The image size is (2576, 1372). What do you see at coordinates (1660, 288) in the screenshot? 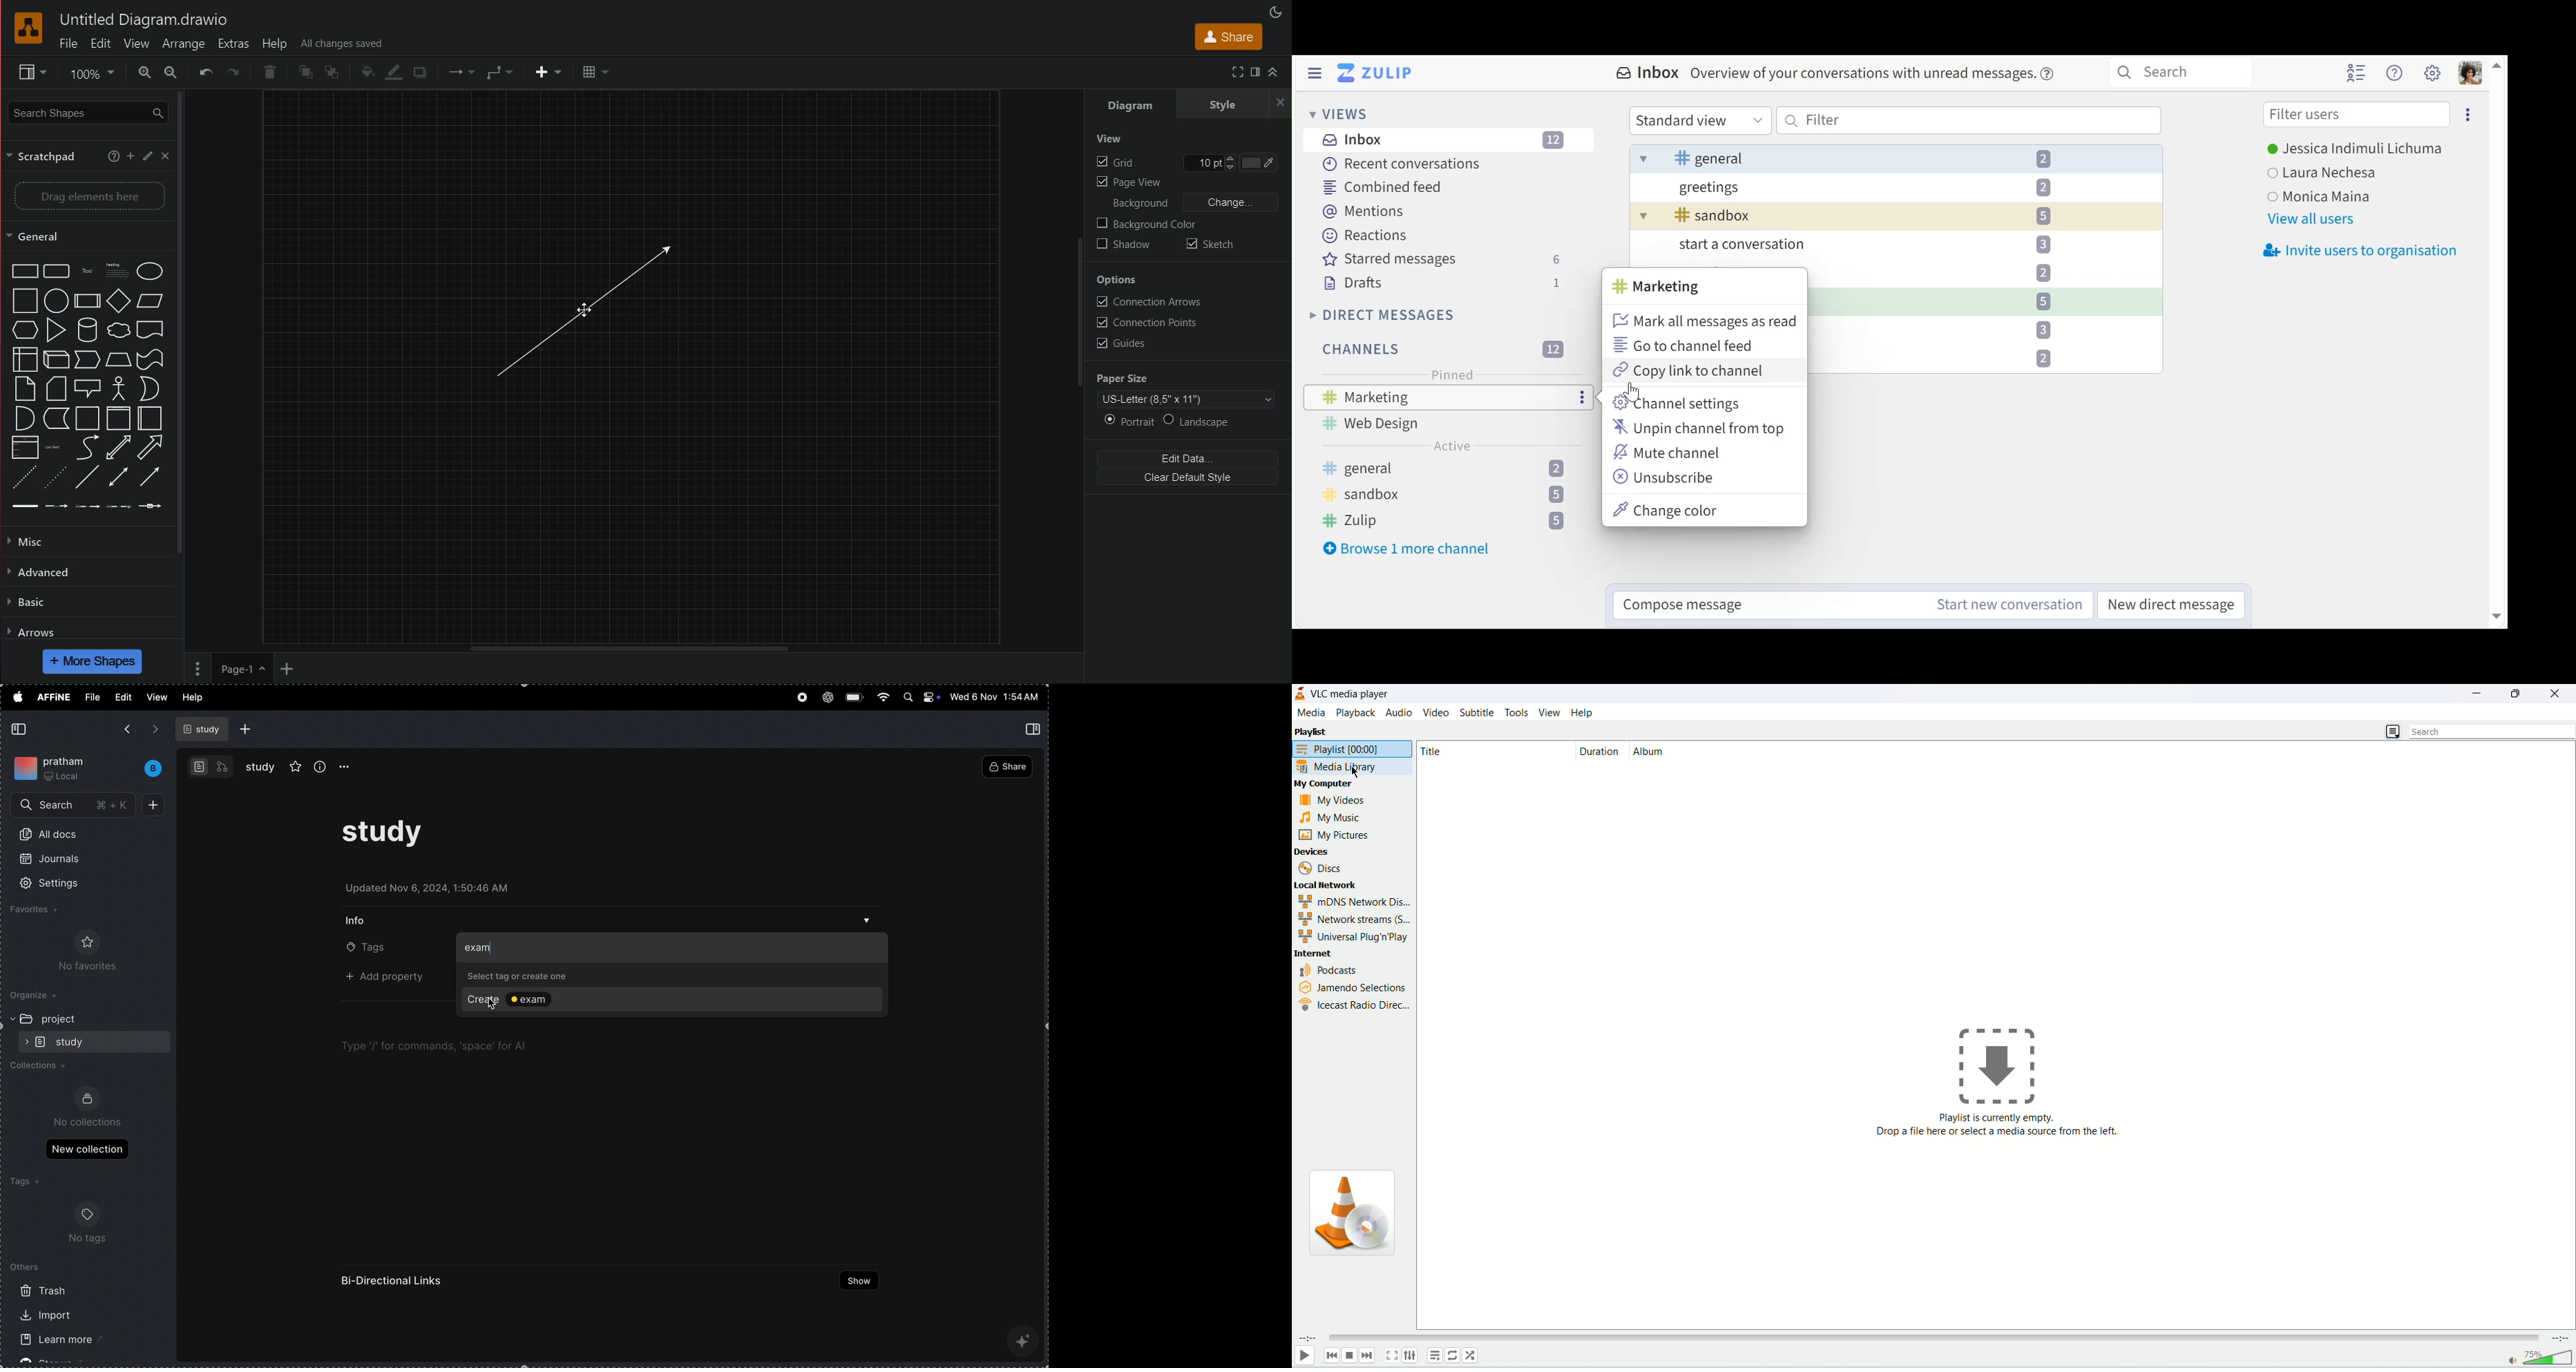
I see `#Channel` at bounding box center [1660, 288].